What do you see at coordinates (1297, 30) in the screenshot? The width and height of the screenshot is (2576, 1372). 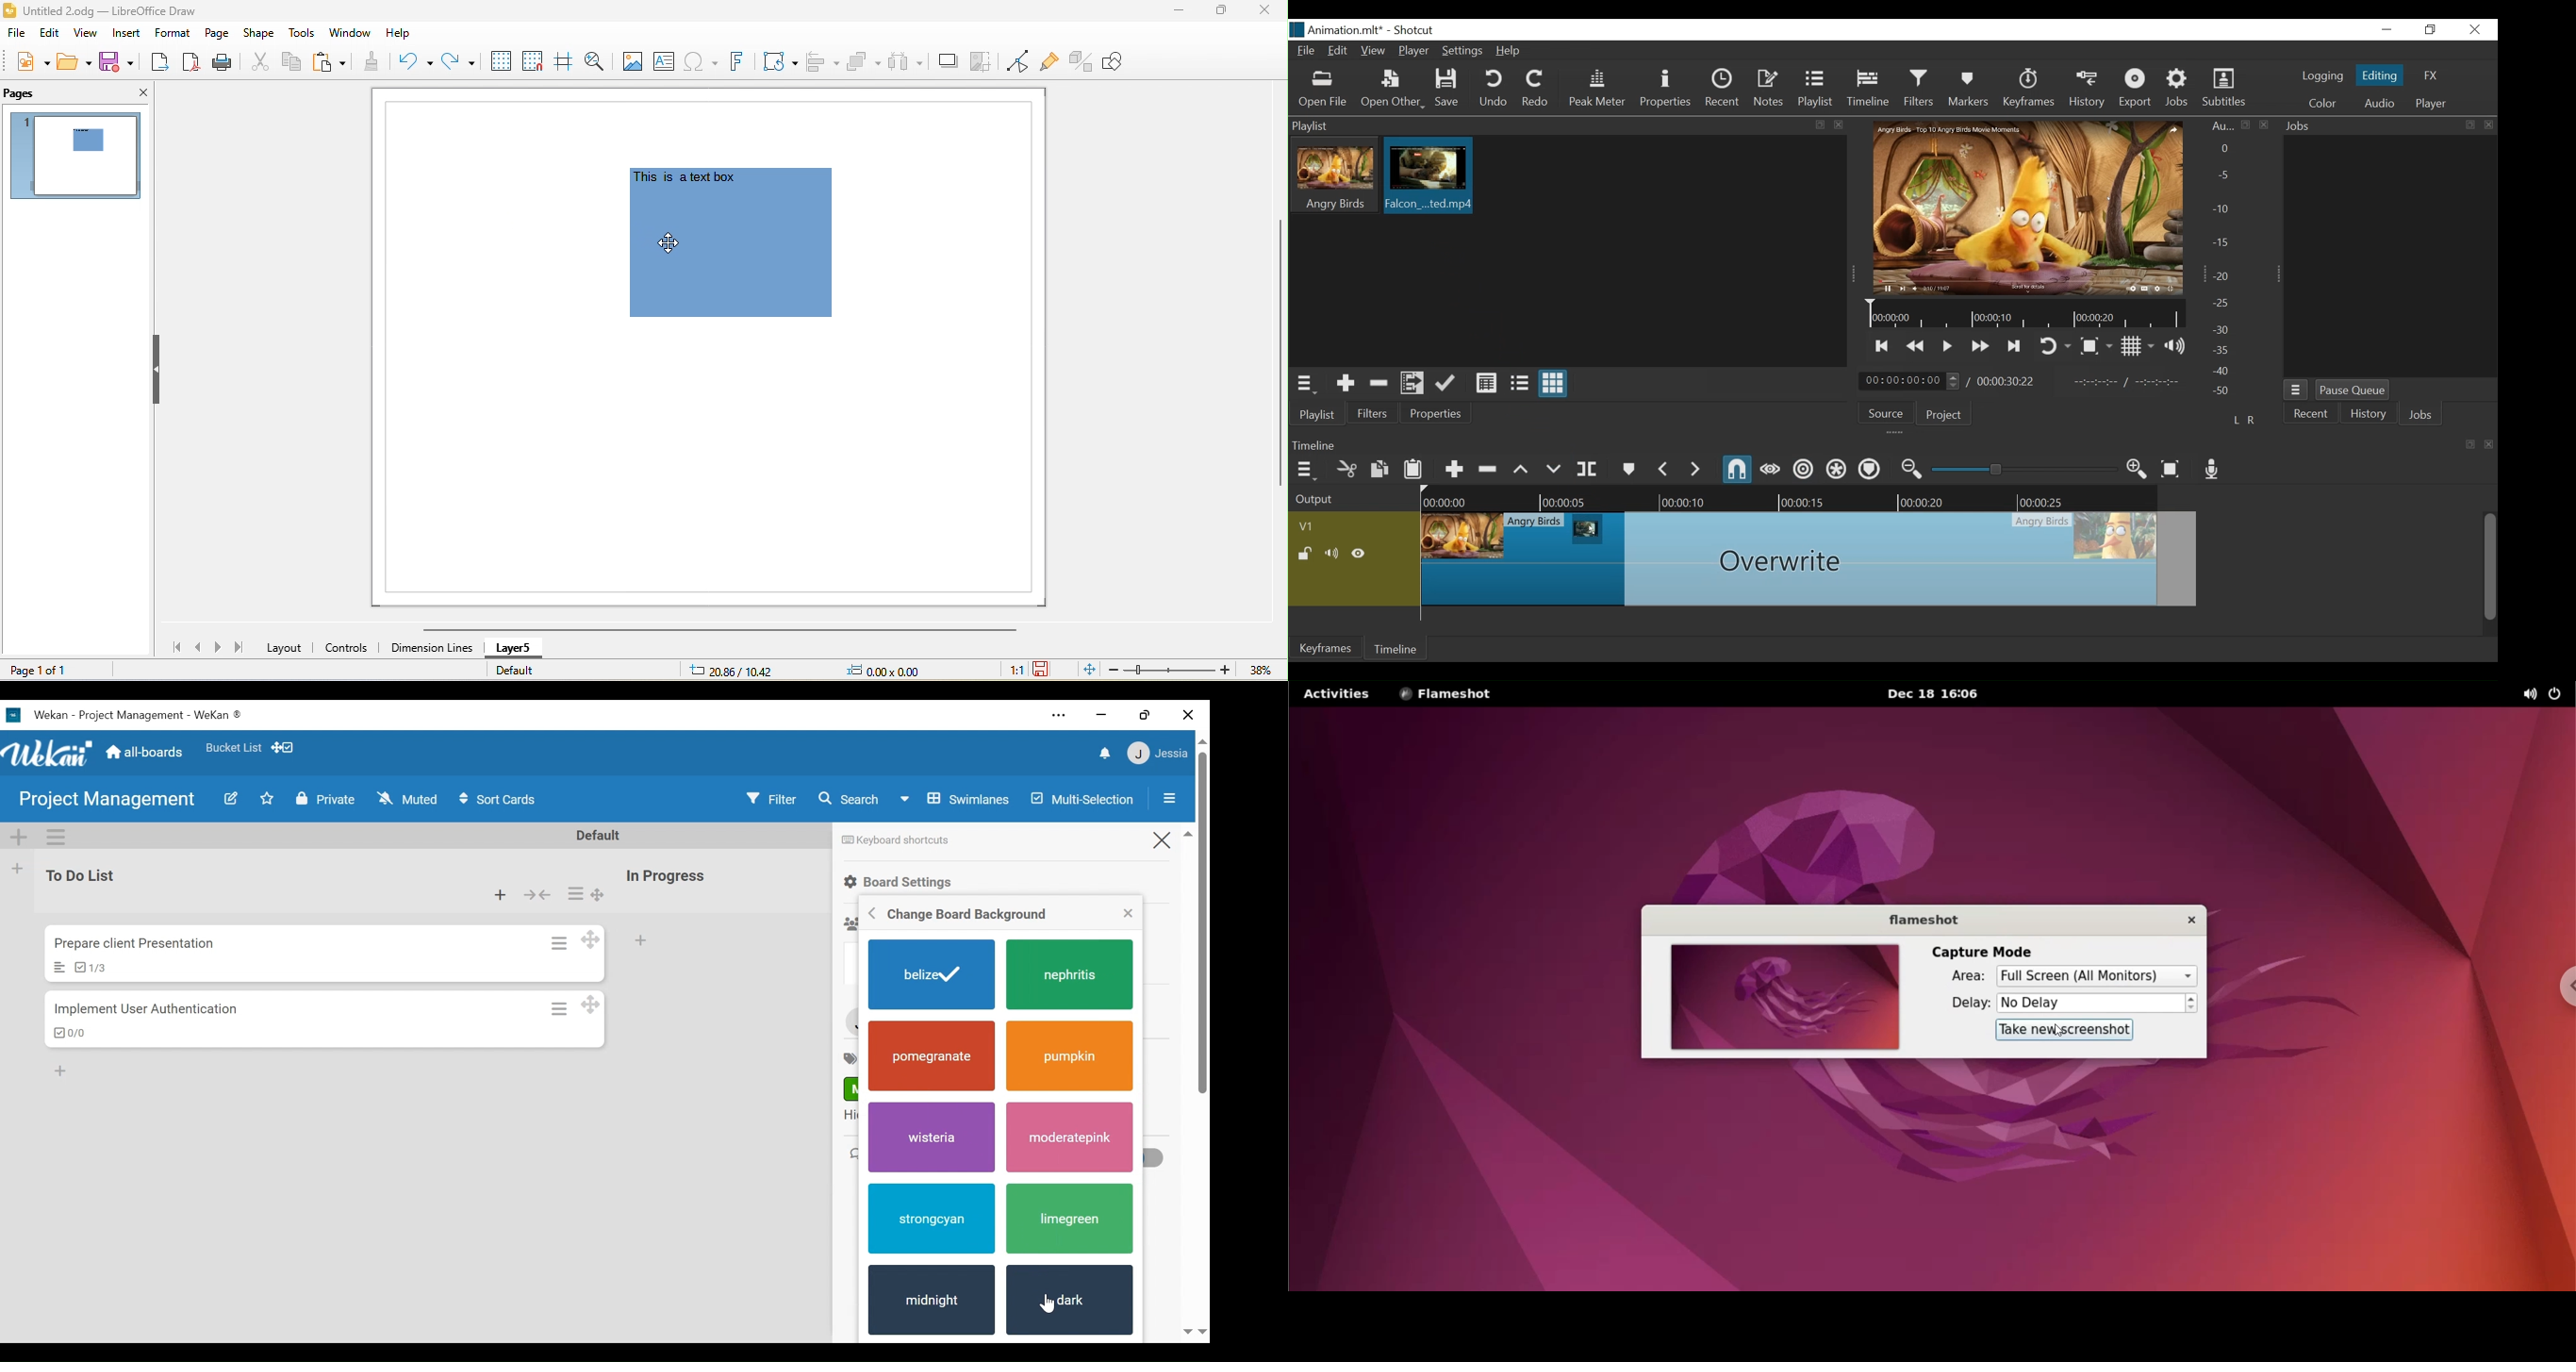 I see `Shotcut Desktop icon` at bounding box center [1297, 30].